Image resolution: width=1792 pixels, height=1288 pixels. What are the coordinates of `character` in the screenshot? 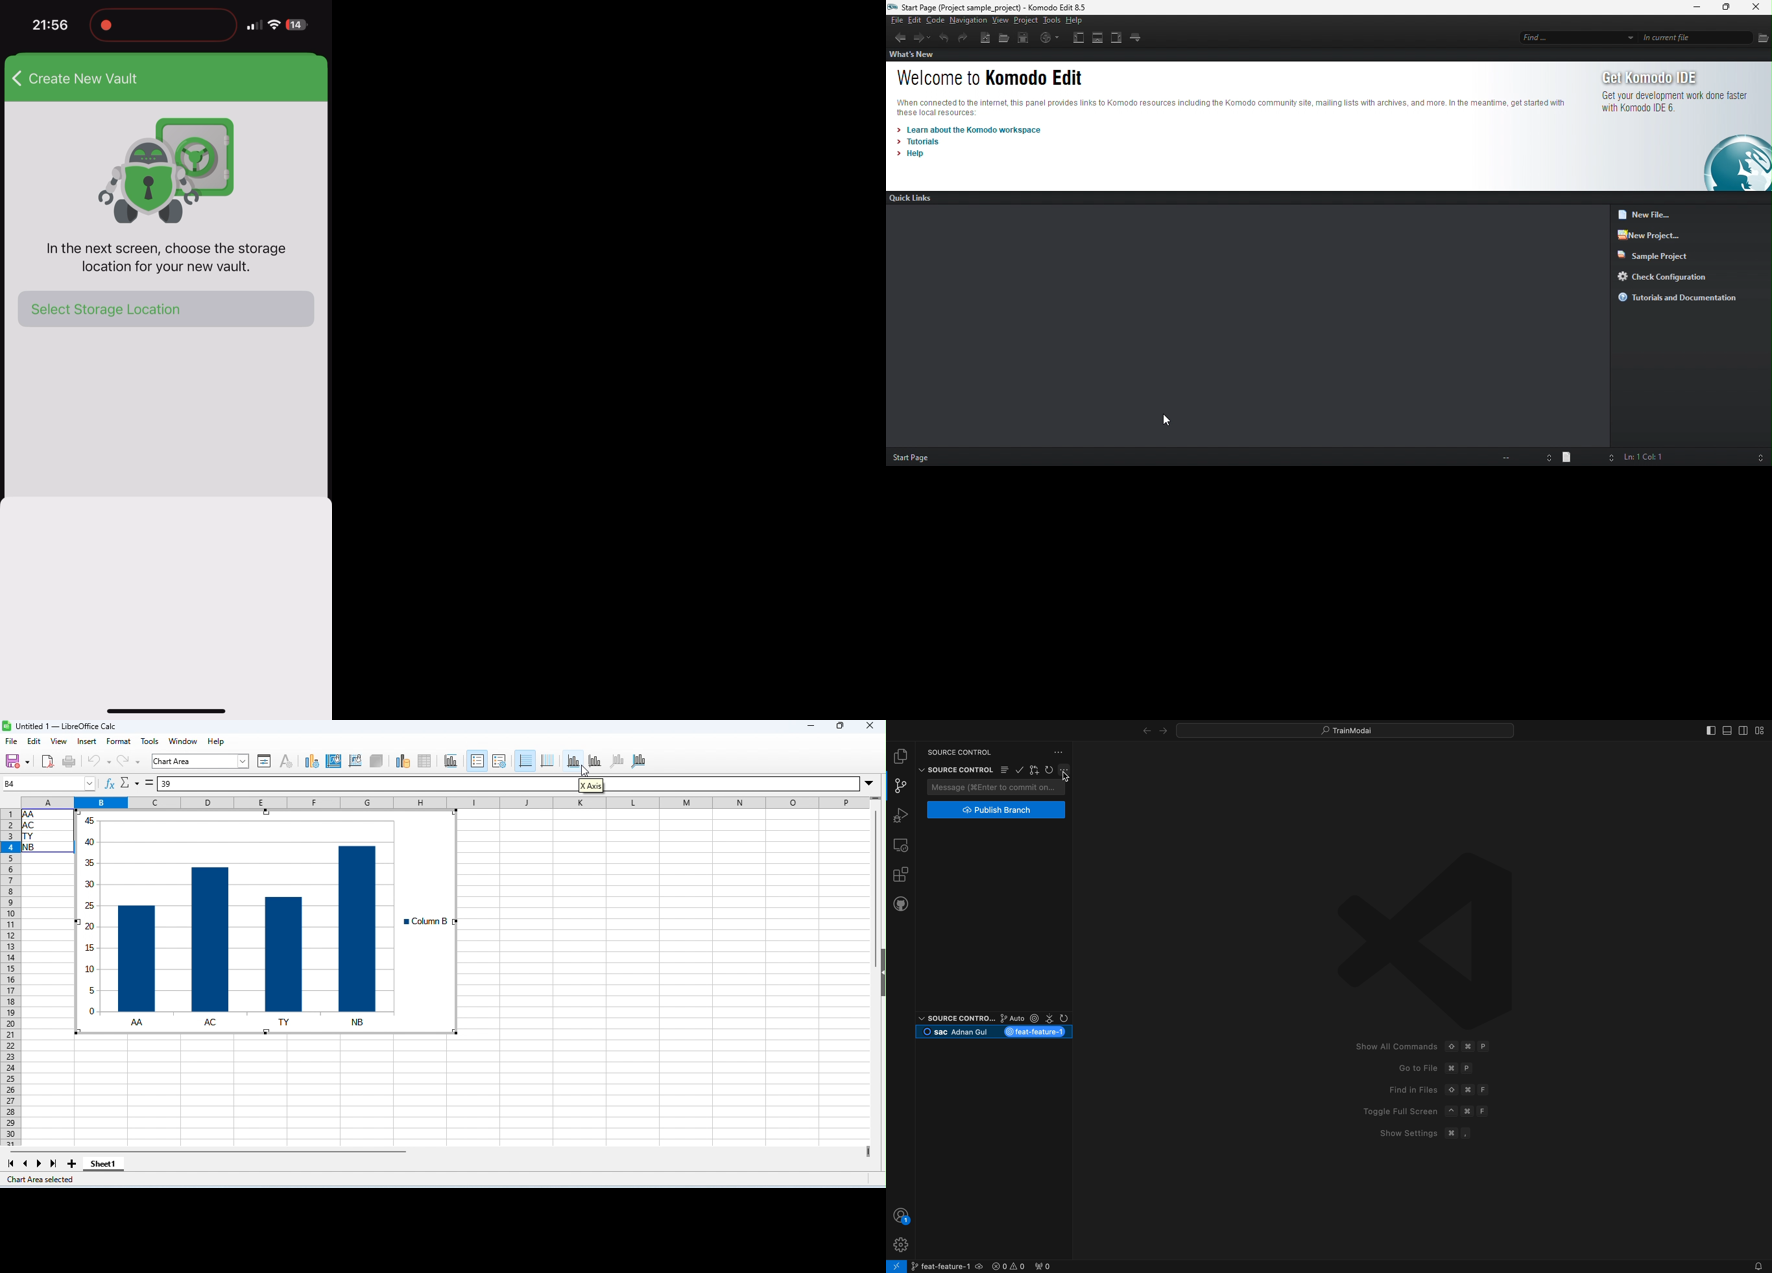 It's located at (287, 762).